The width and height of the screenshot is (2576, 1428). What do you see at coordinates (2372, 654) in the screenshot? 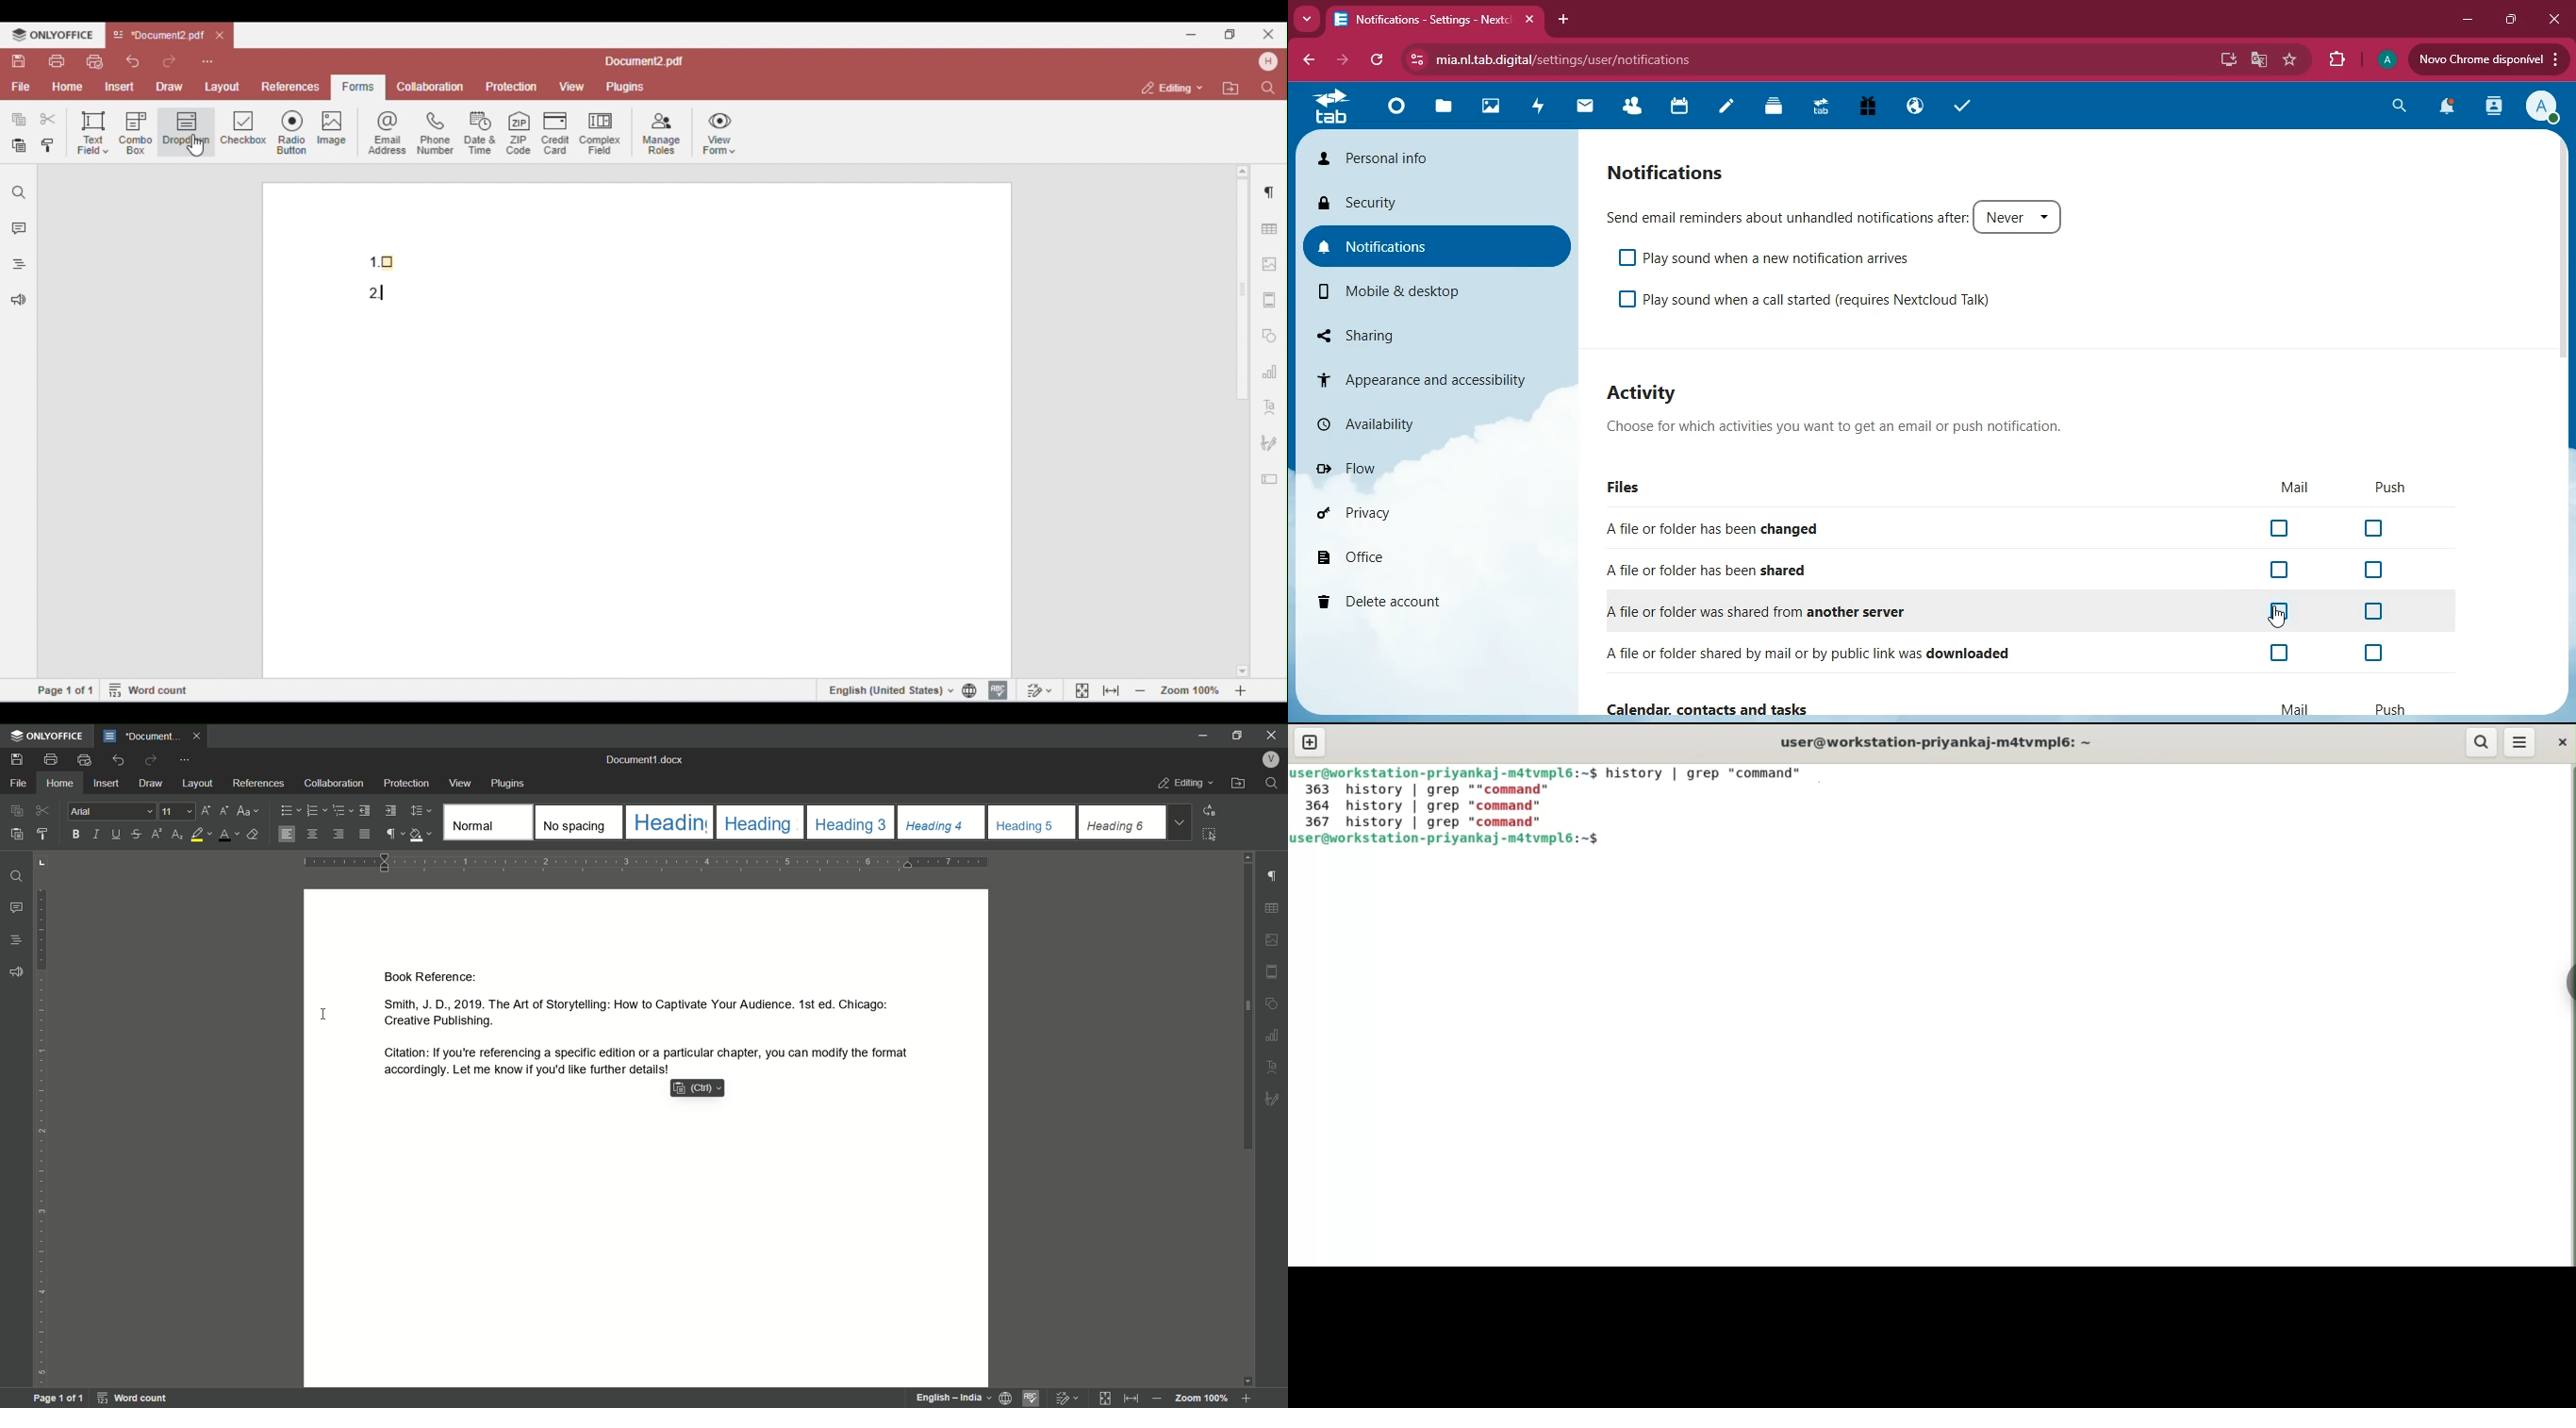
I see `off` at bounding box center [2372, 654].